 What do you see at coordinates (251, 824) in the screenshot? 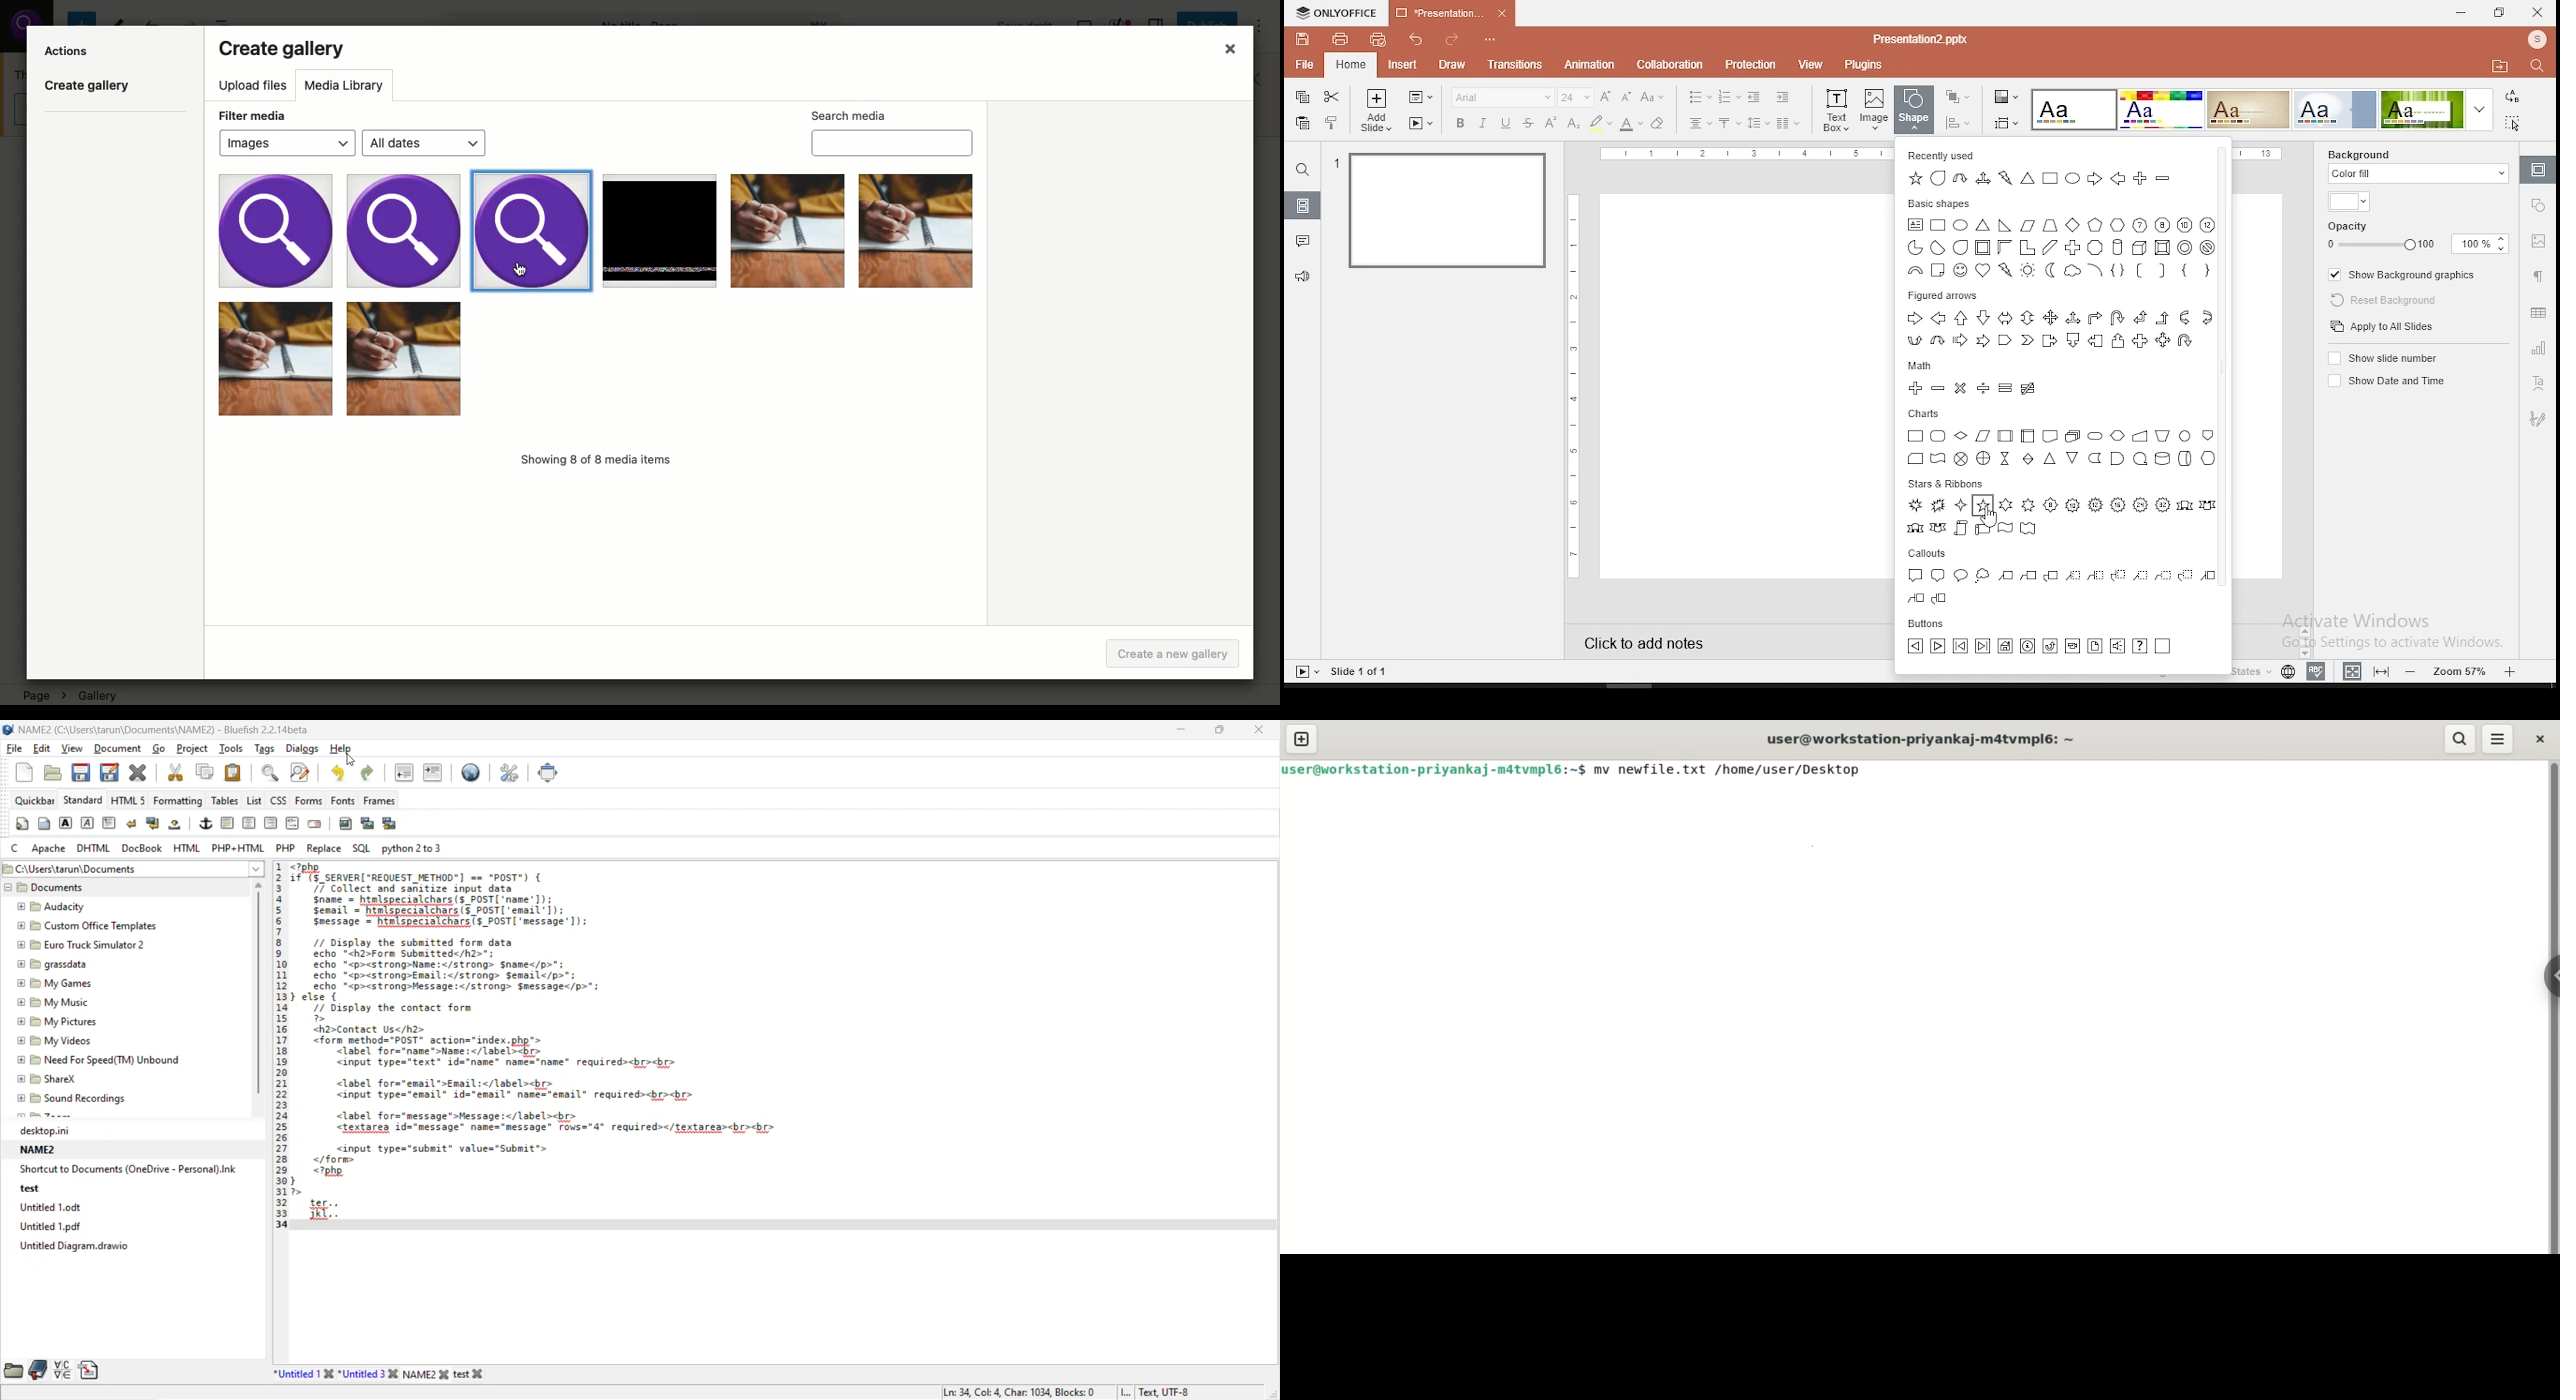
I see `center` at bounding box center [251, 824].